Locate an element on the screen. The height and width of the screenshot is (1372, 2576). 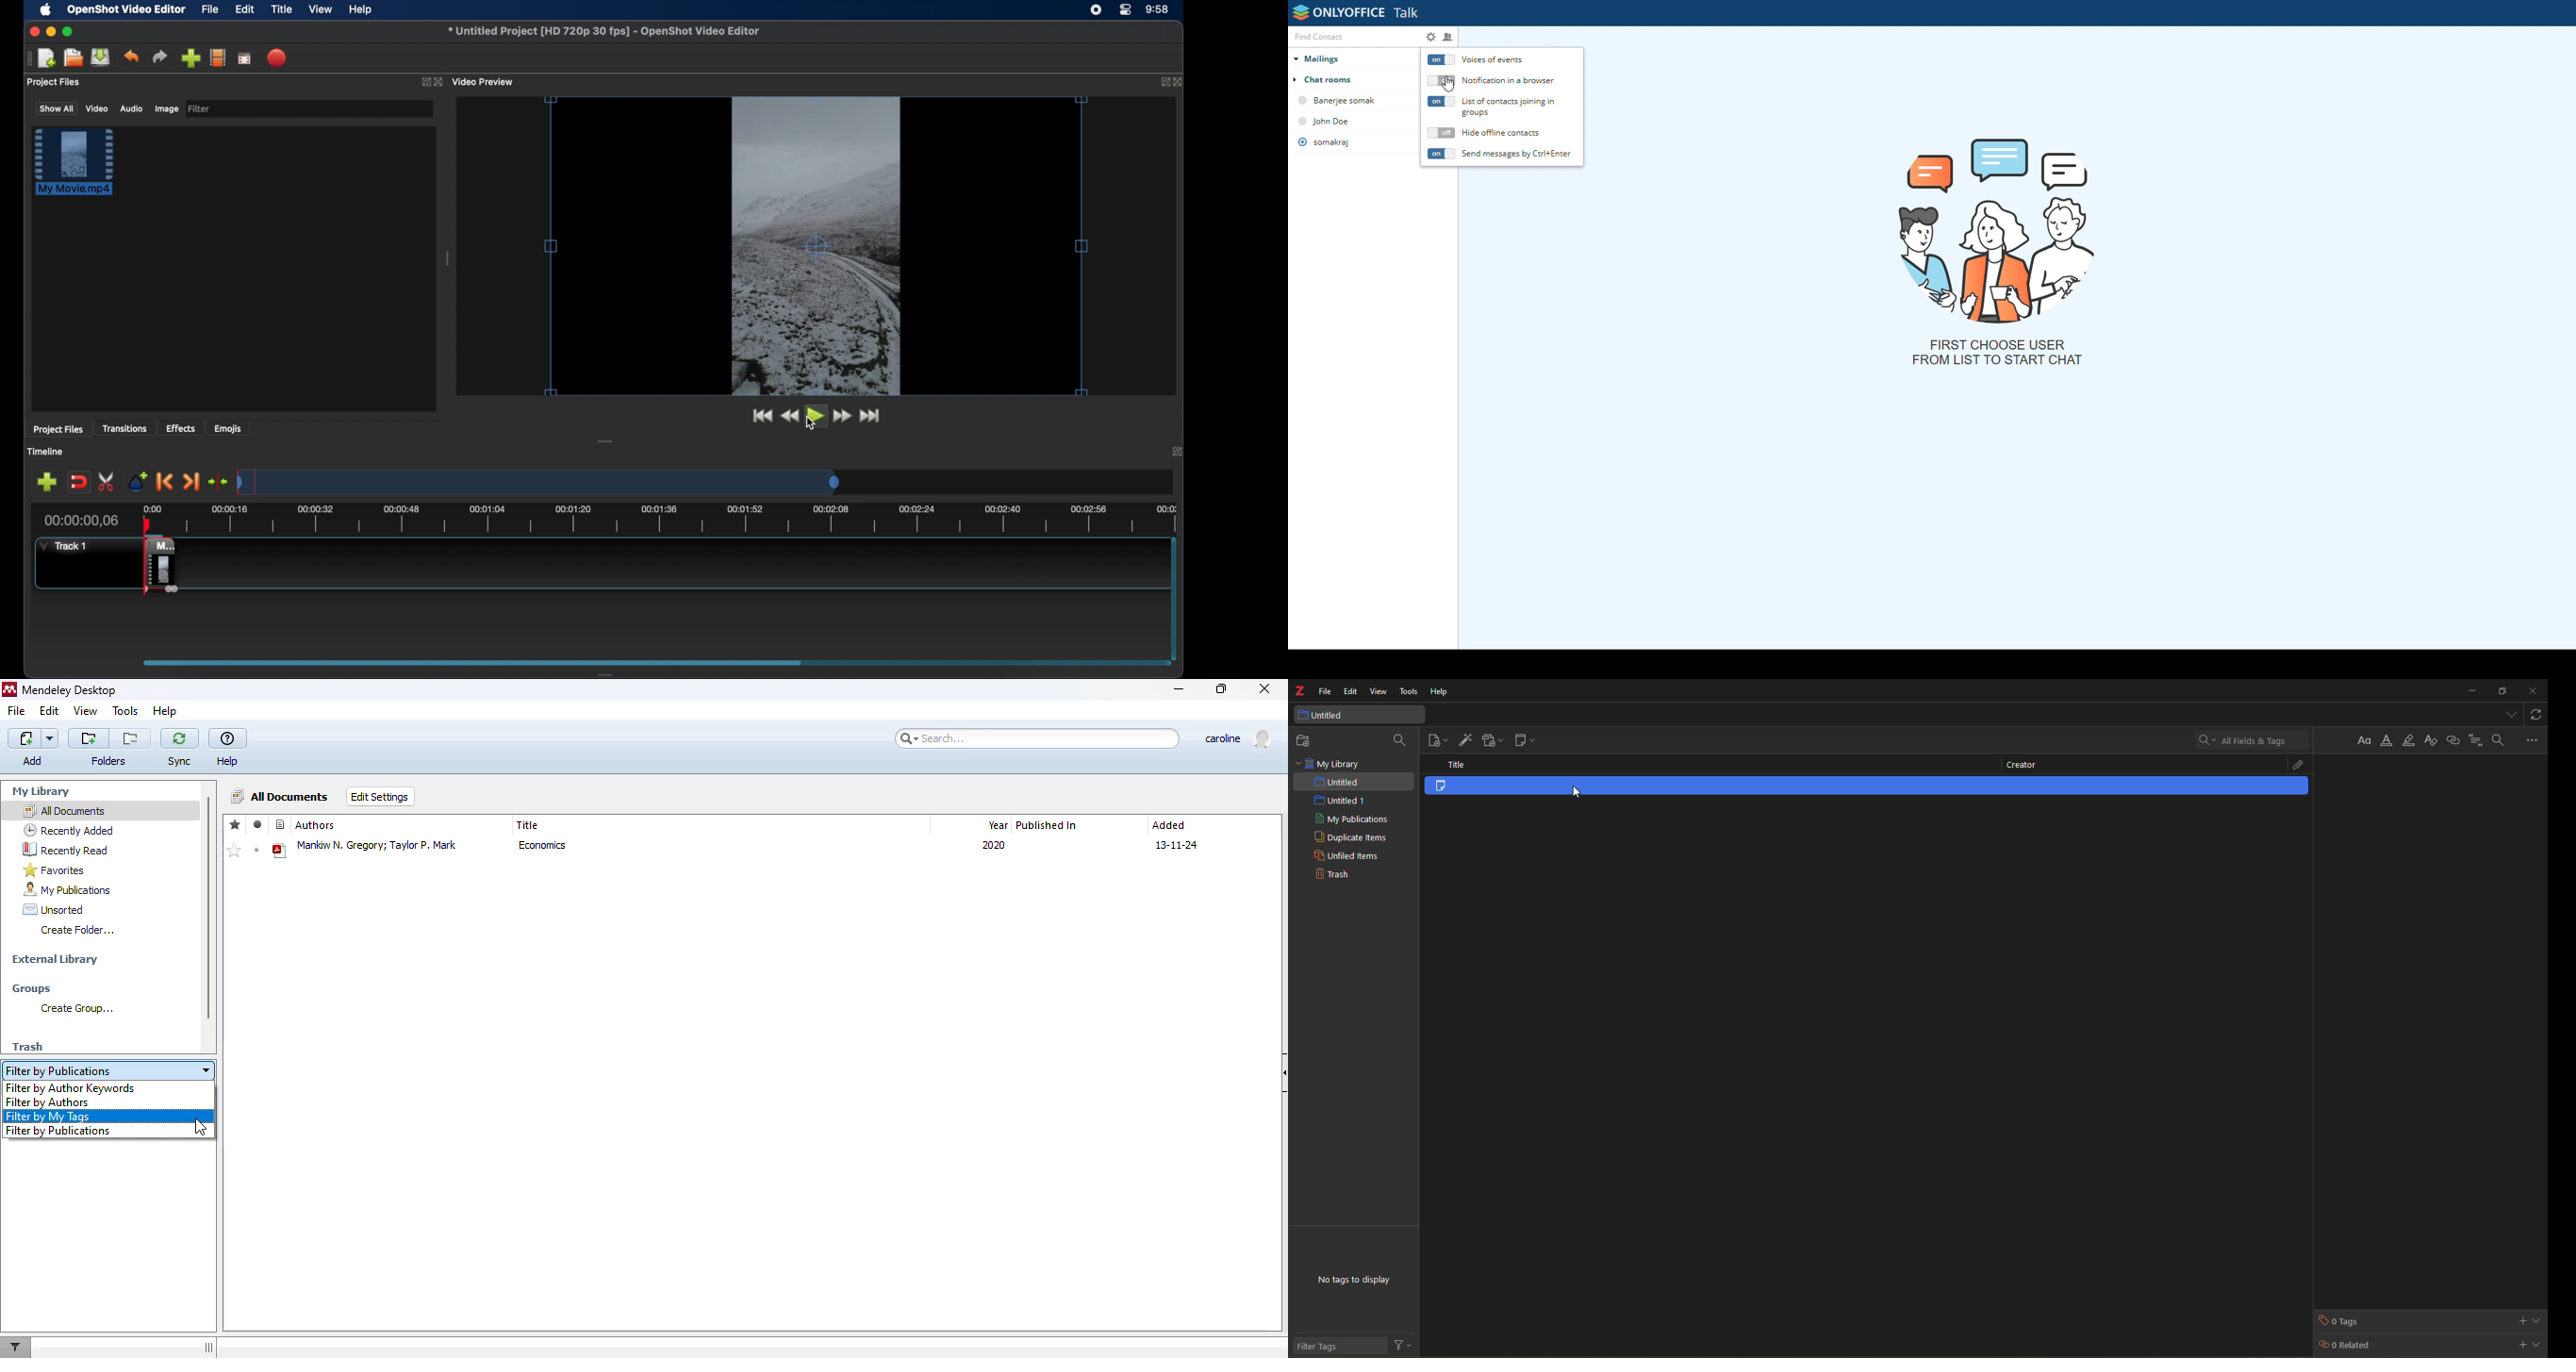
add is located at coordinates (34, 748).